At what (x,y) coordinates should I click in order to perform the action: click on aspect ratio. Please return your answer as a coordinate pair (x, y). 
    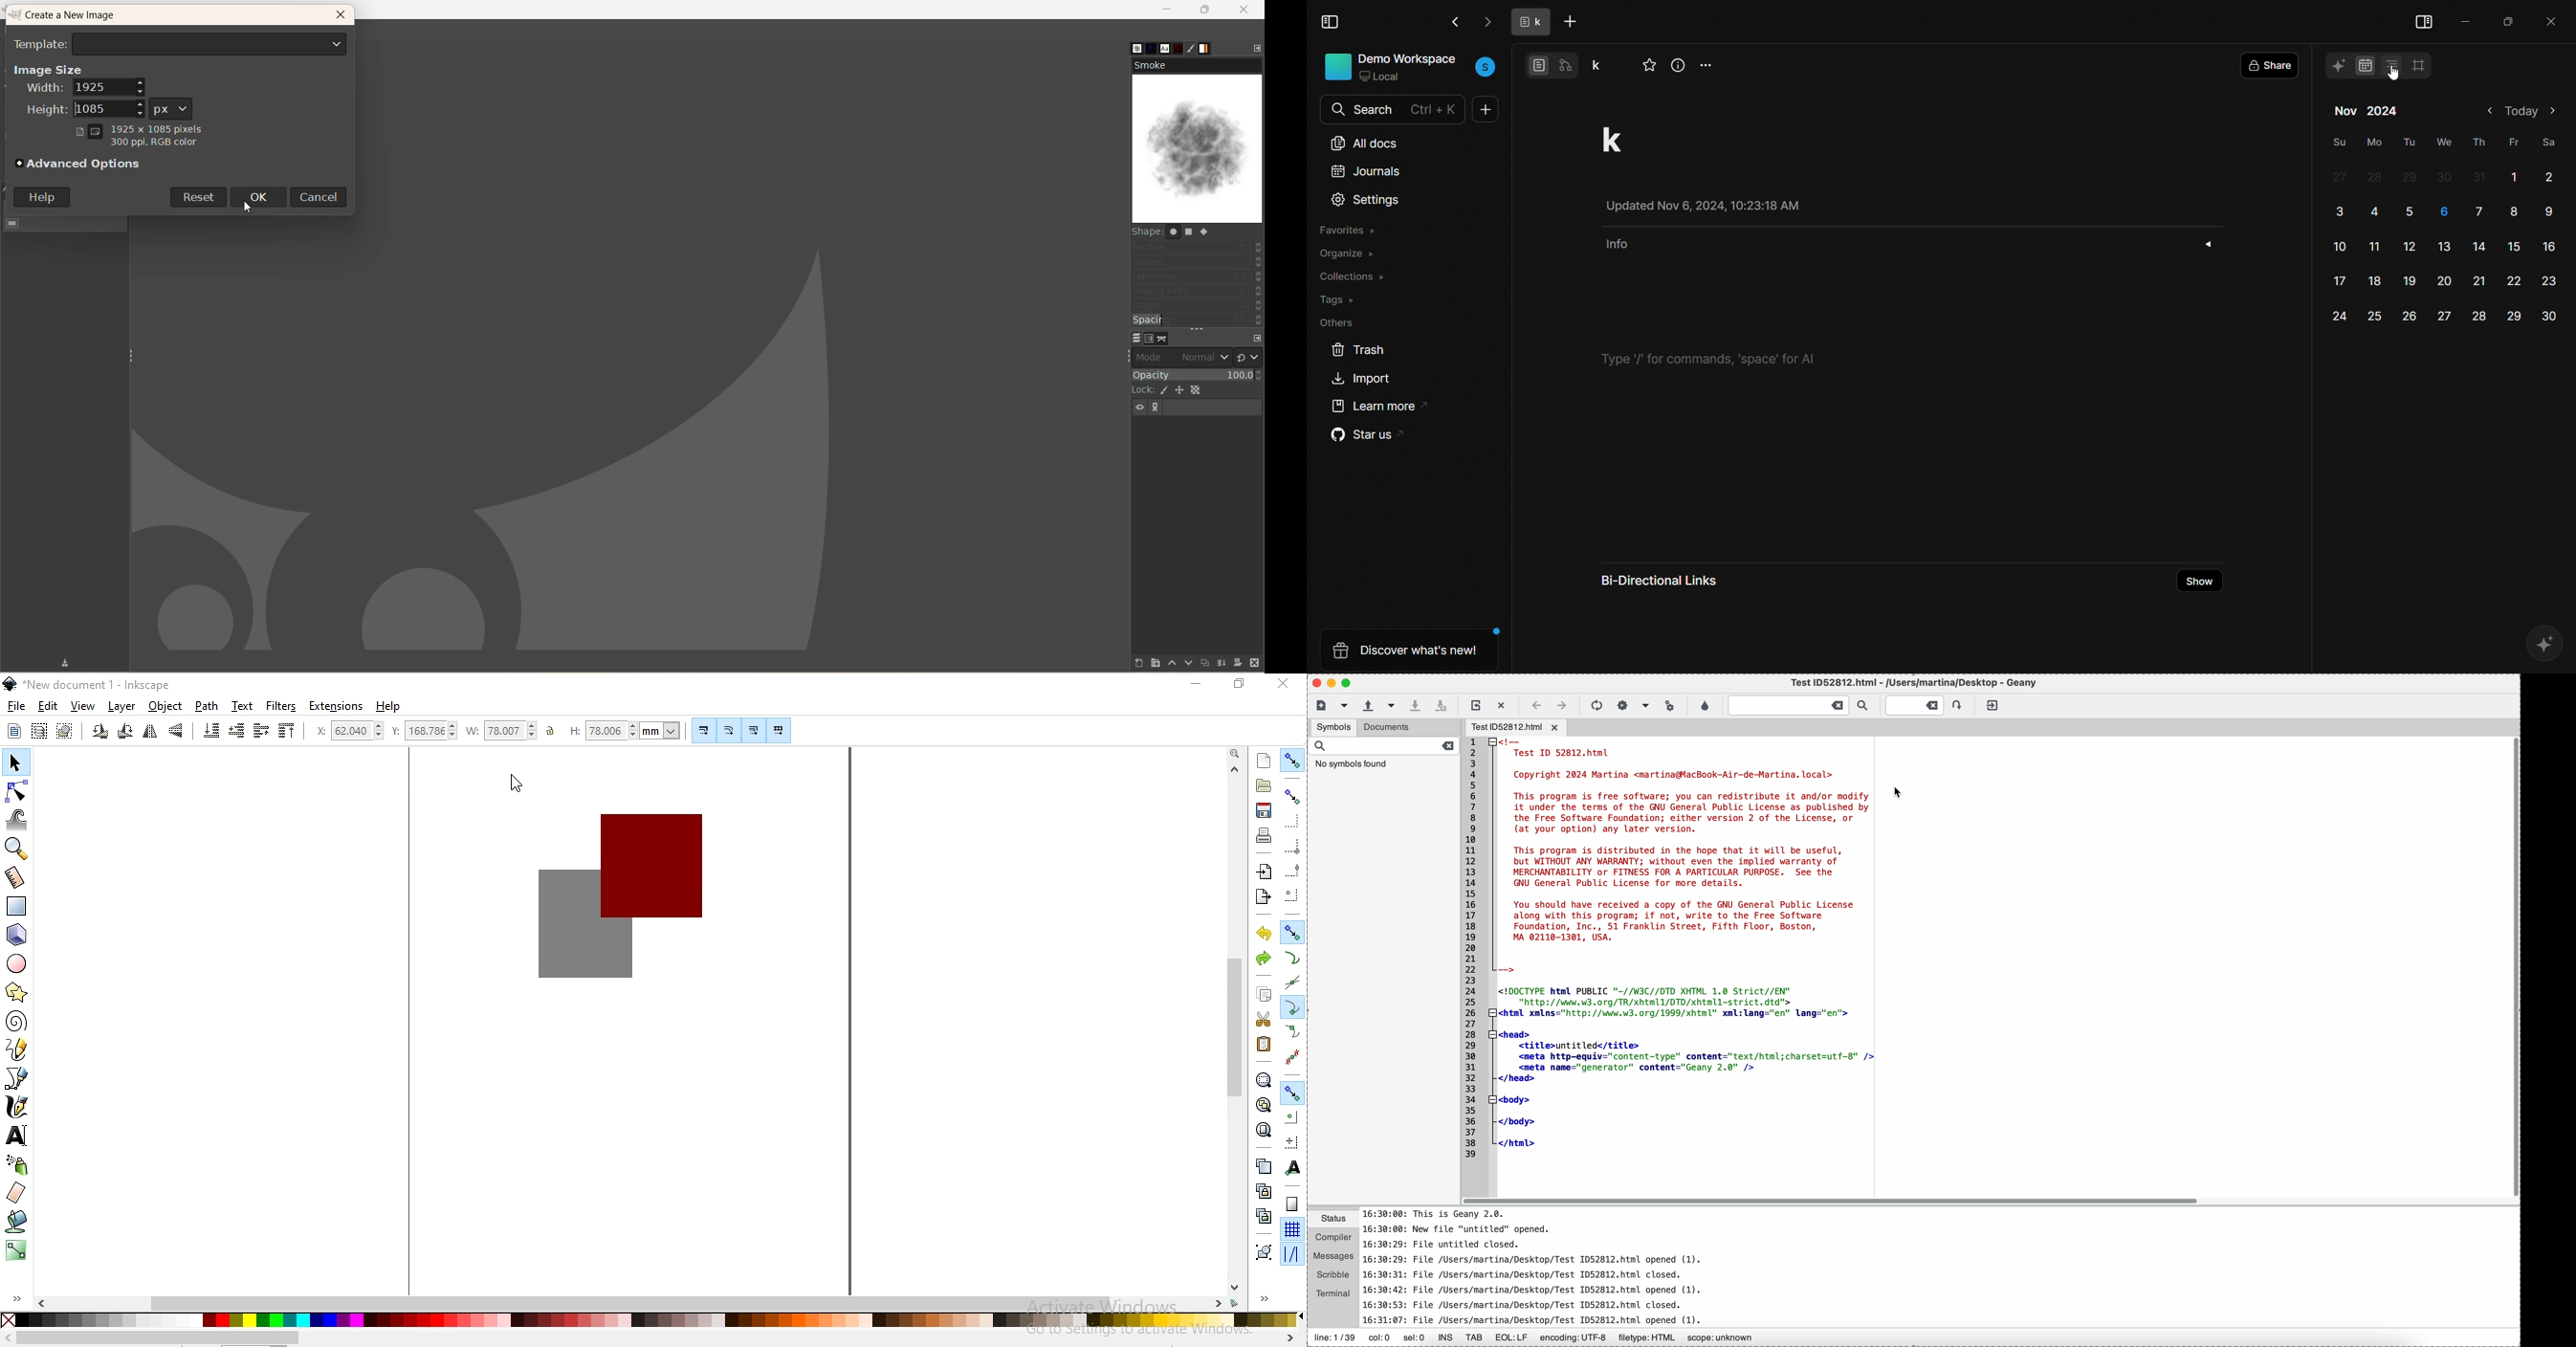
    Looking at the image, I should click on (1198, 291).